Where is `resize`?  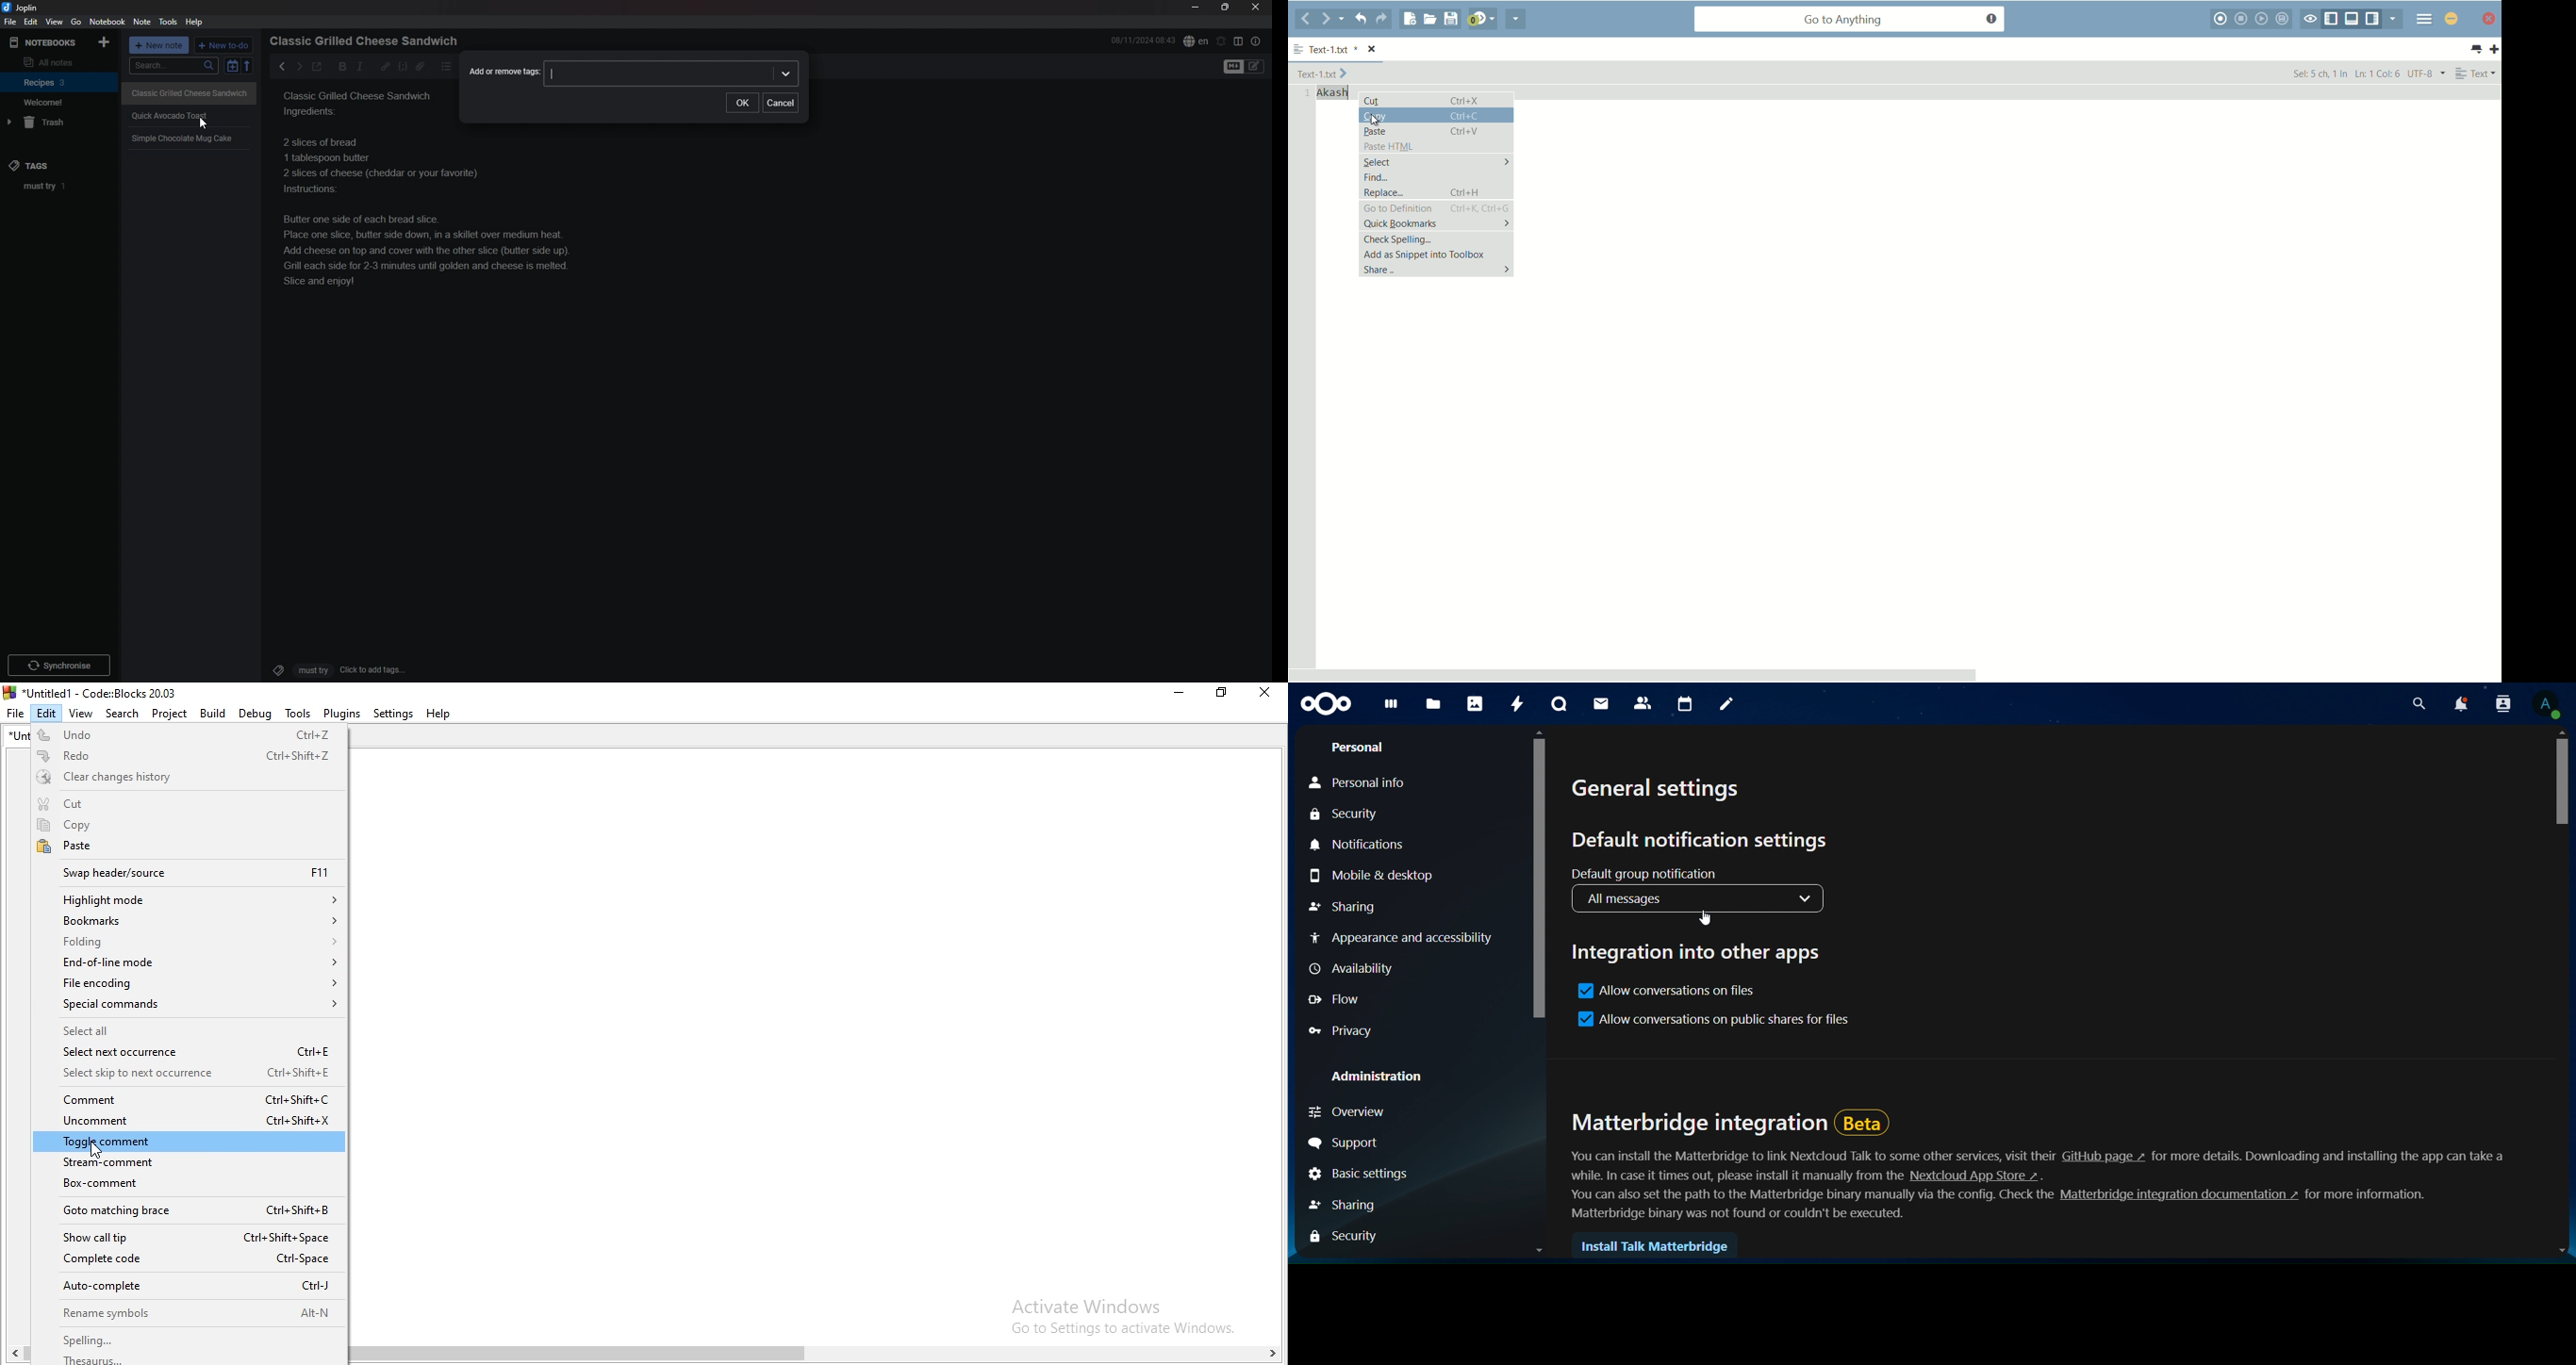
resize is located at coordinates (1225, 7).